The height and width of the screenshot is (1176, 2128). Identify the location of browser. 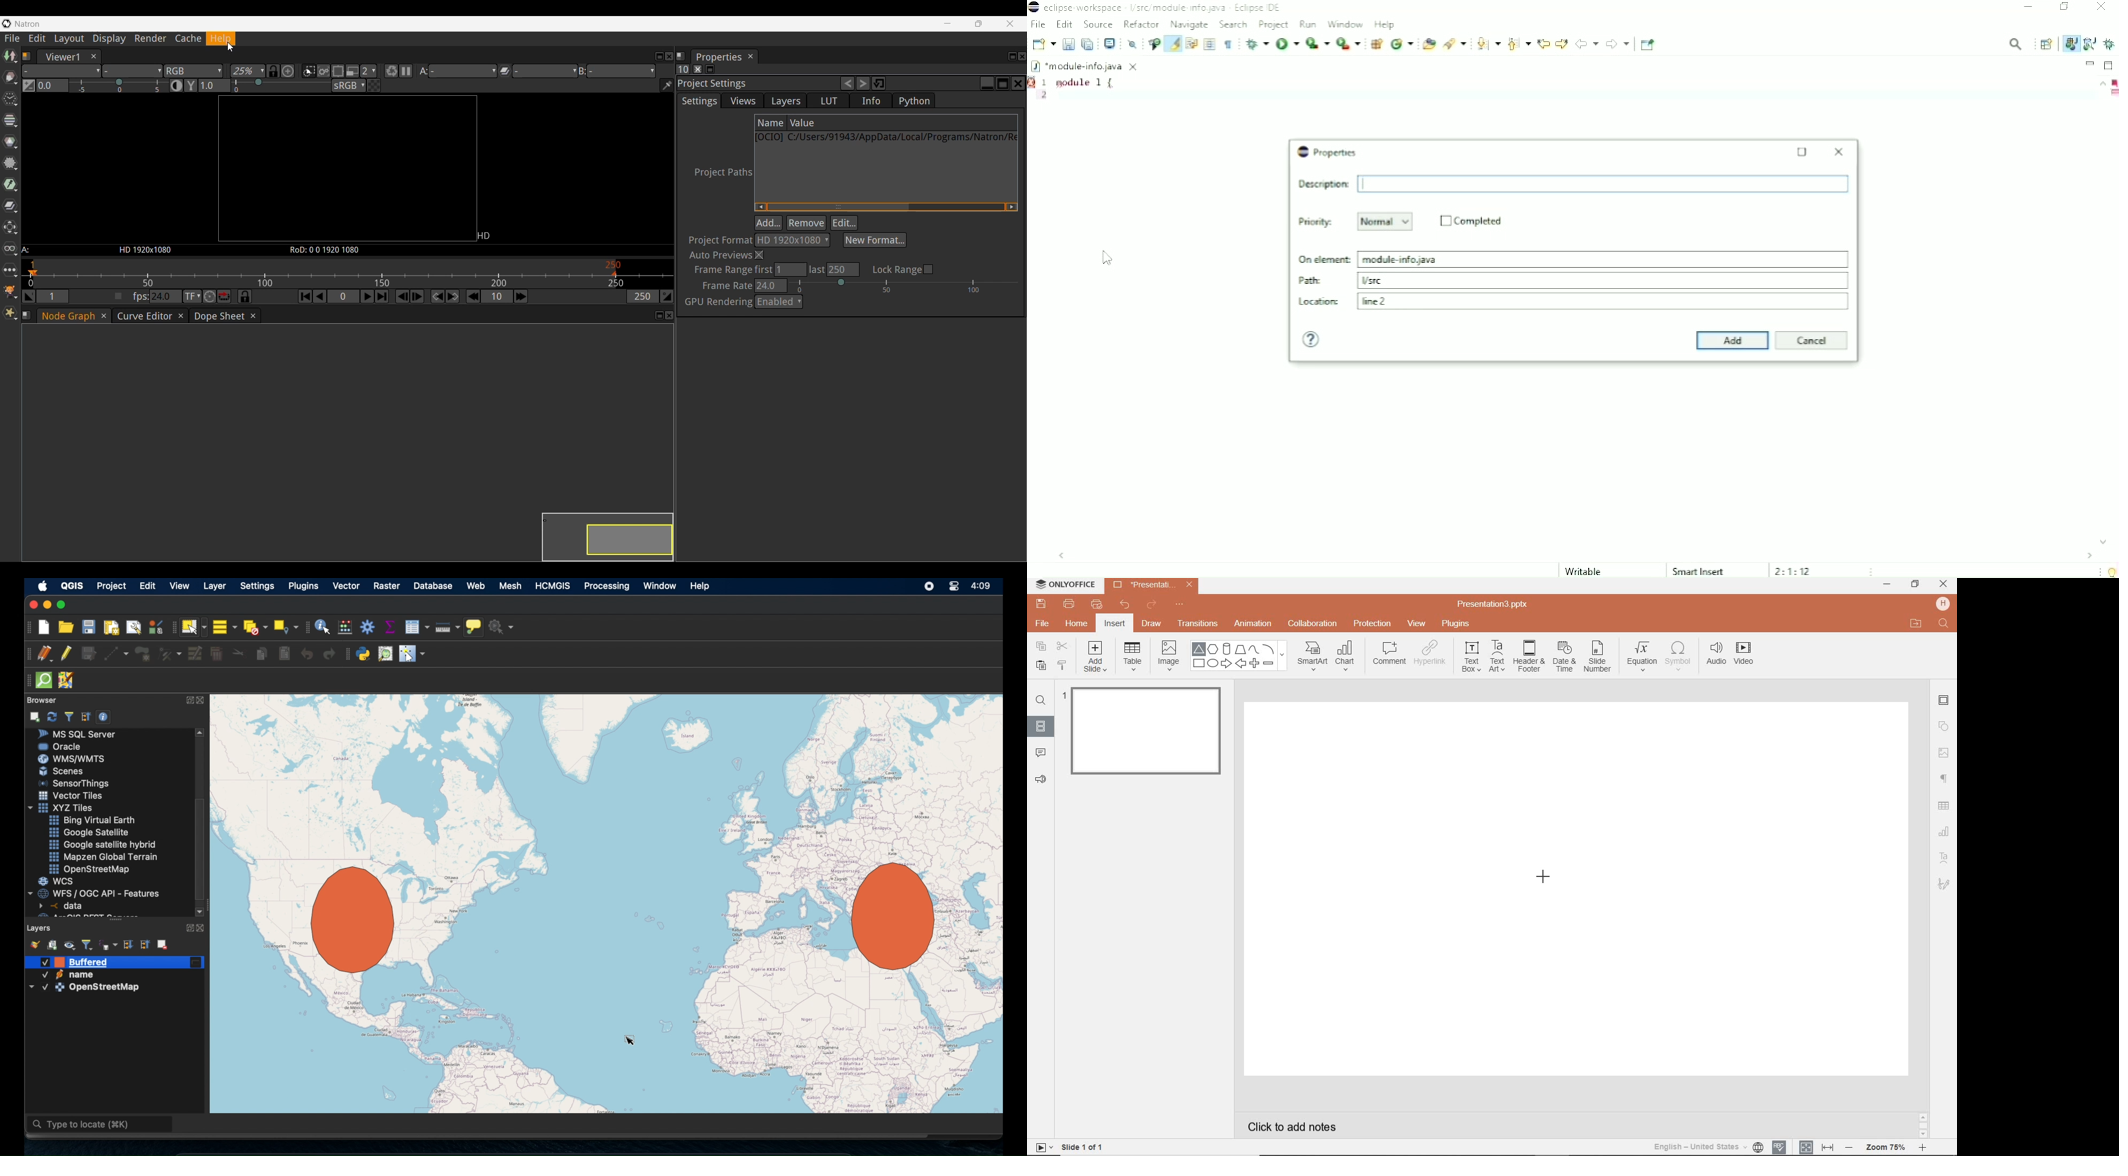
(40, 699).